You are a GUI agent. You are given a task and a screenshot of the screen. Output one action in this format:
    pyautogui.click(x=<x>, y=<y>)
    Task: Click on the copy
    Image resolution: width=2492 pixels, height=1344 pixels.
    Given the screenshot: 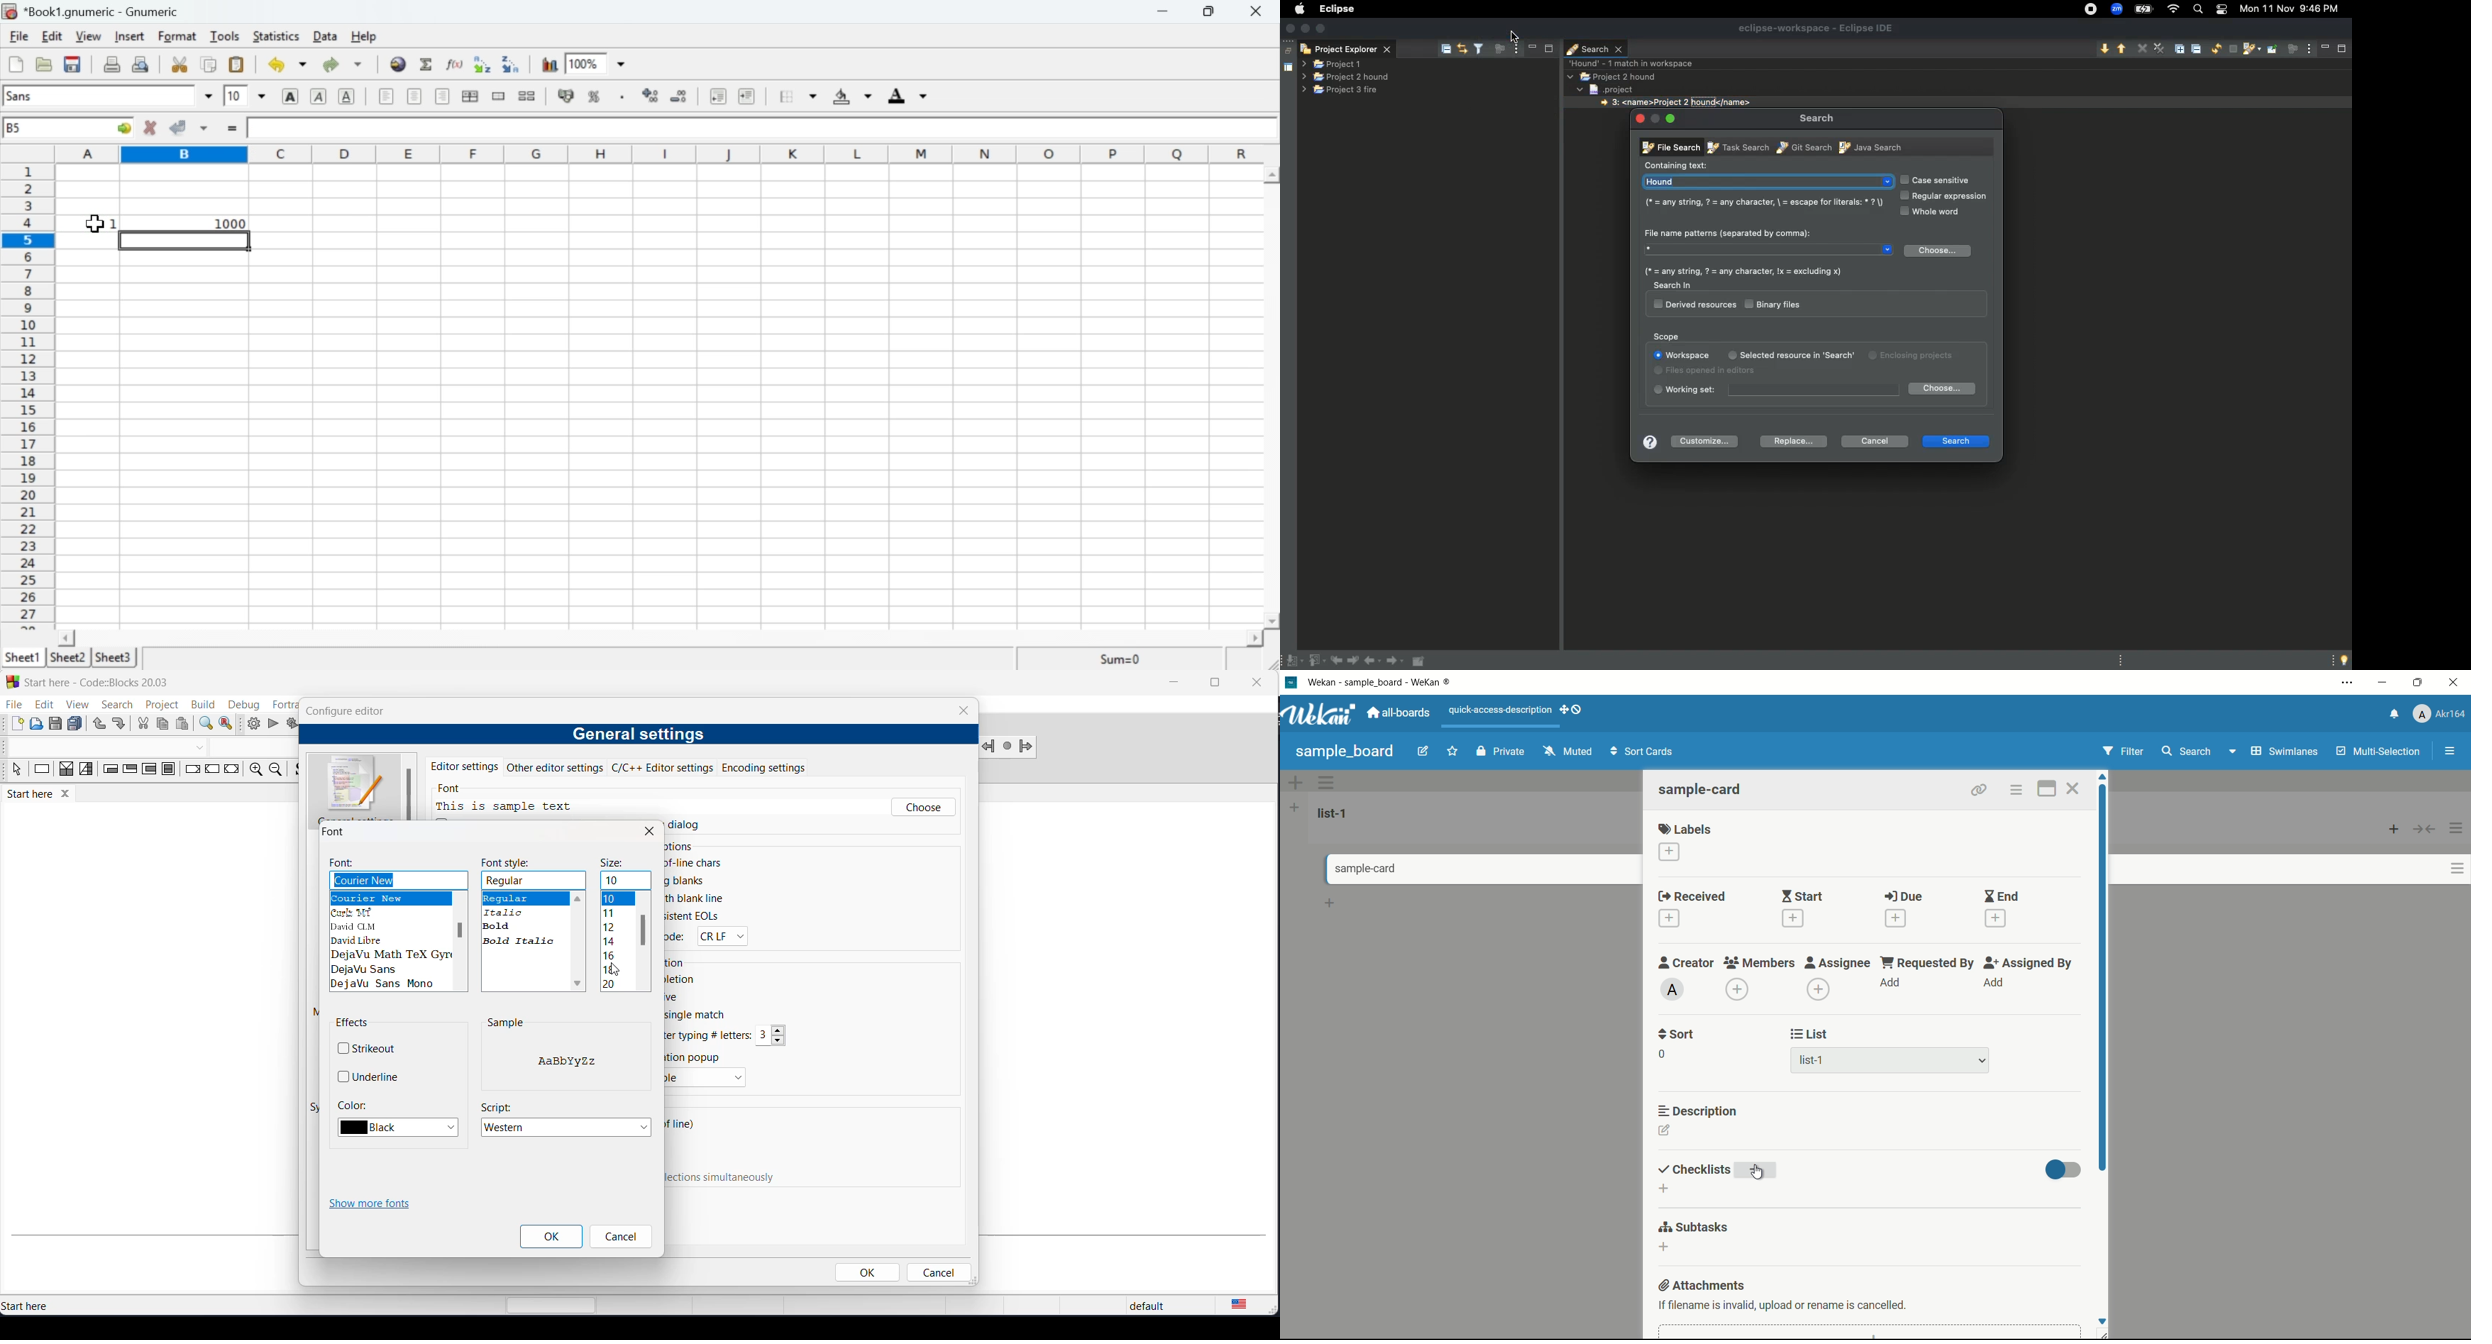 What is the action you would take?
    pyautogui.click(x=165, y=725)
    